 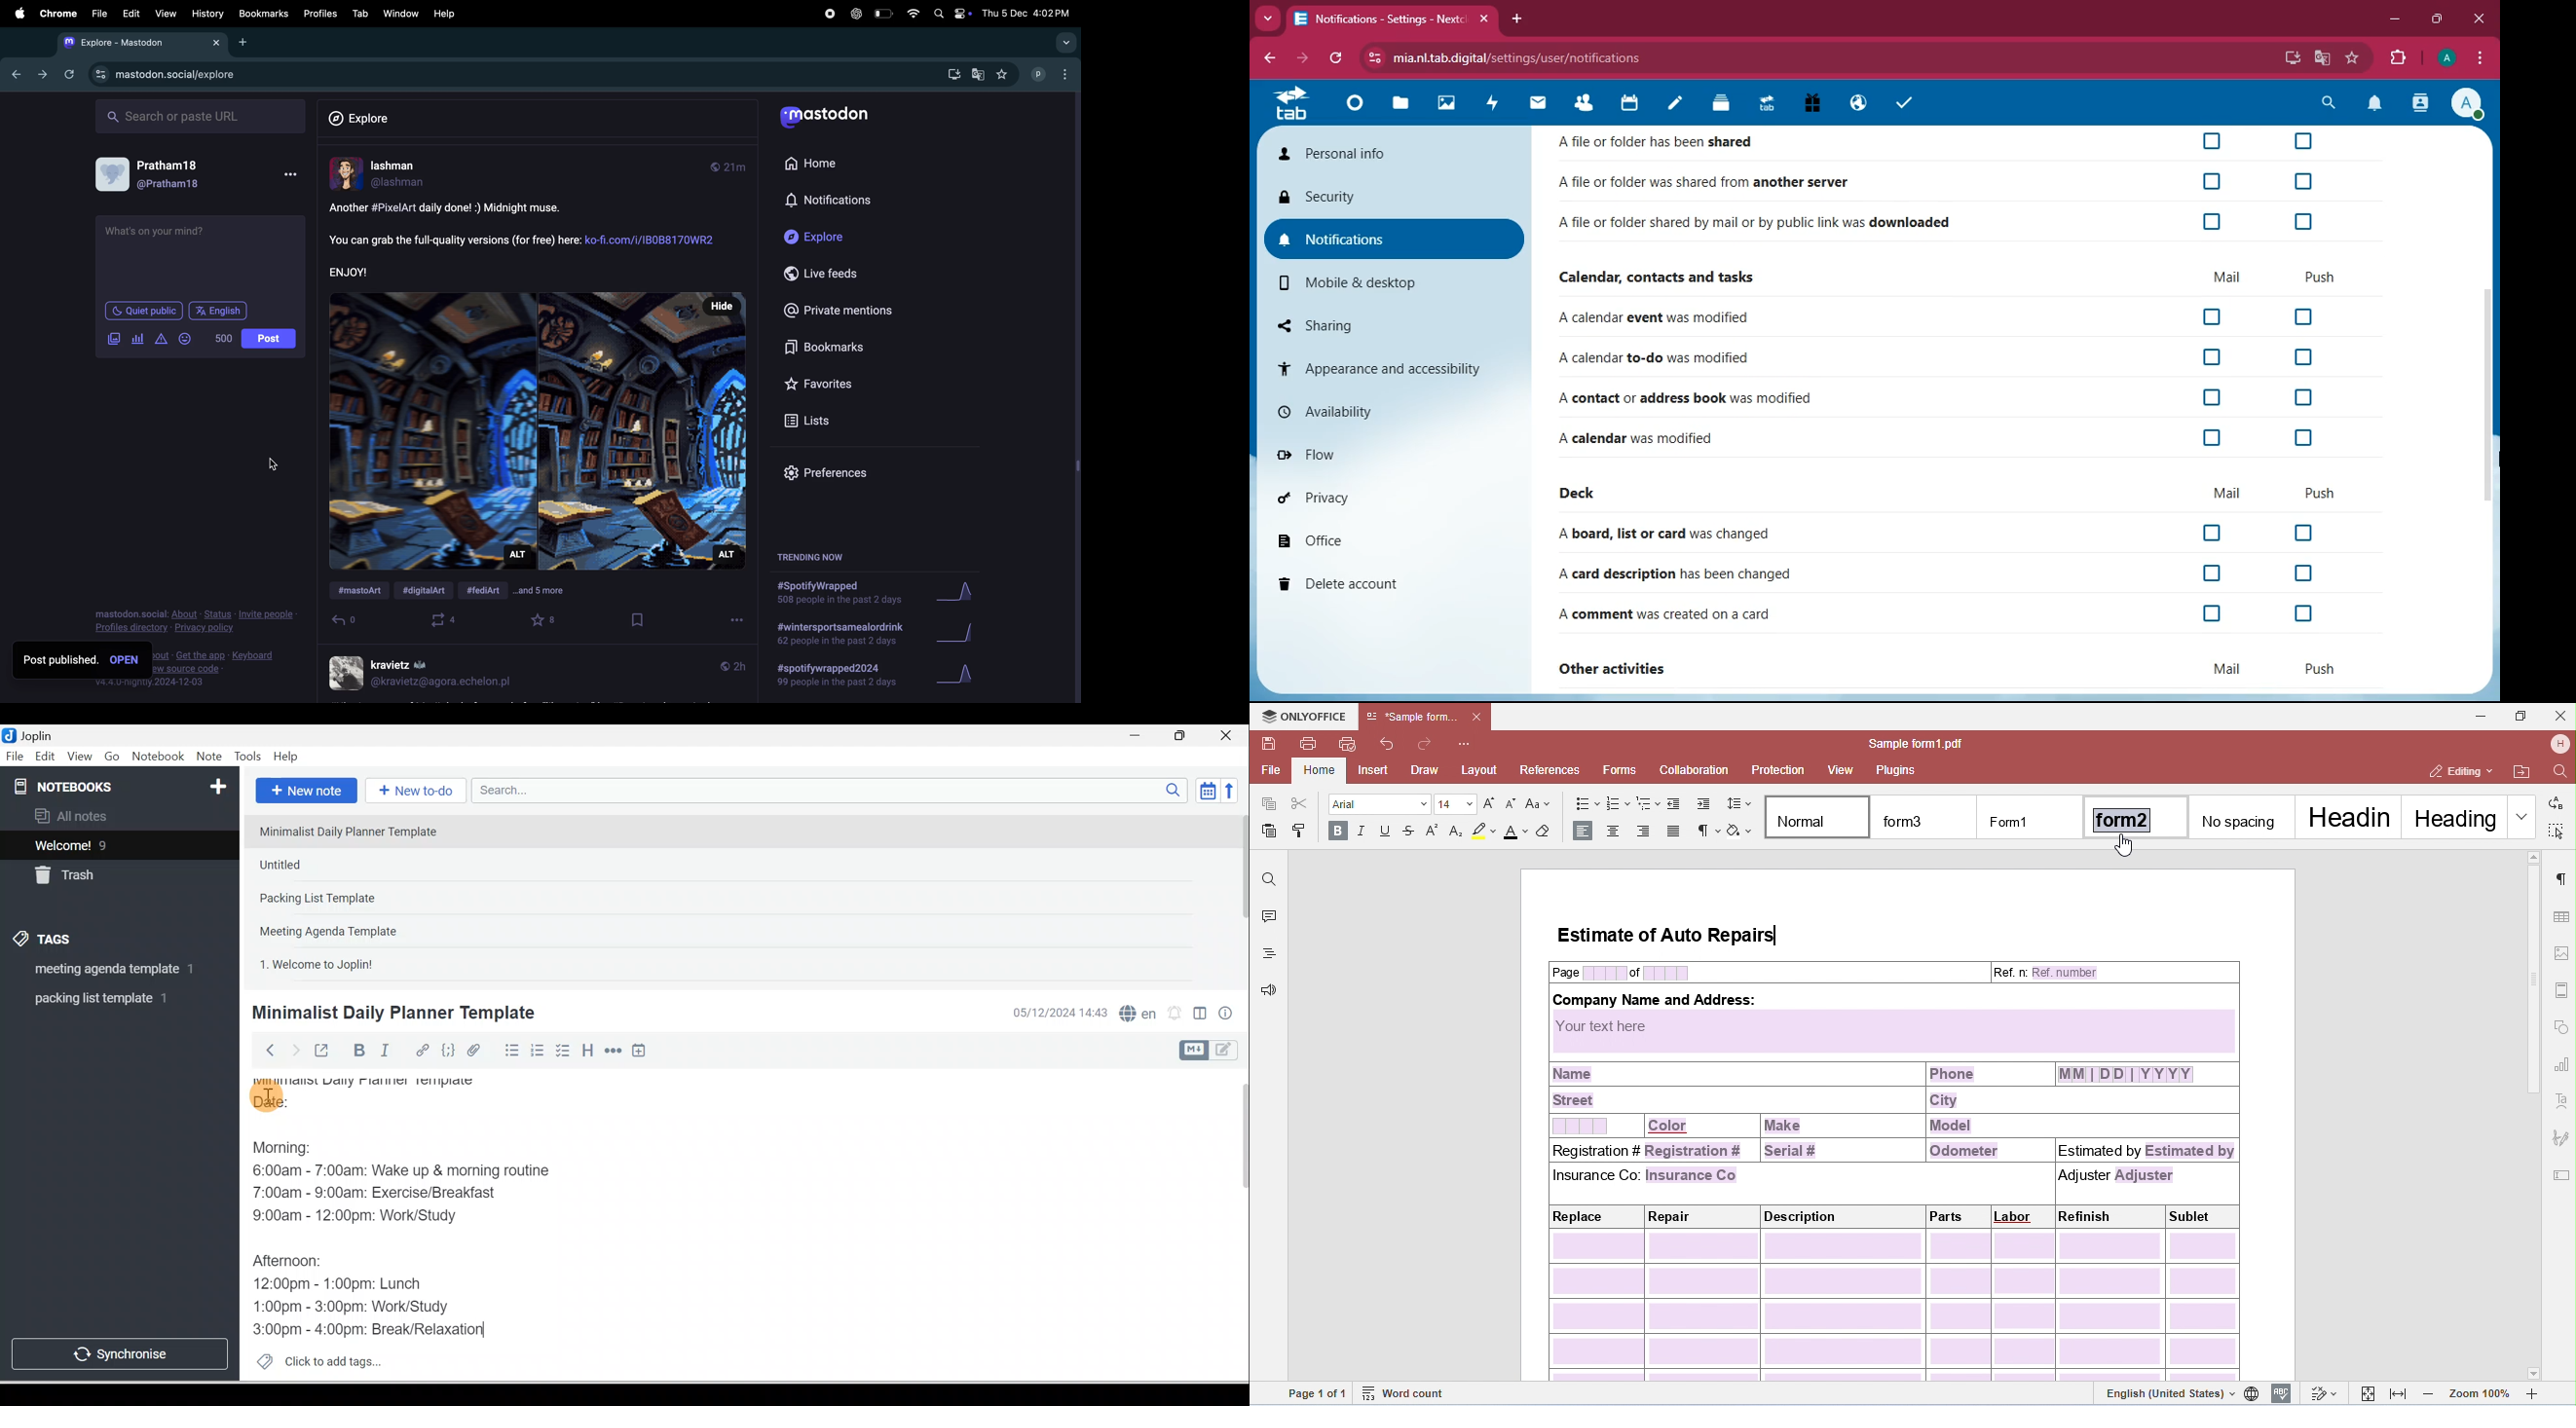 I want to click on Back, so click(x=264, y=1050).